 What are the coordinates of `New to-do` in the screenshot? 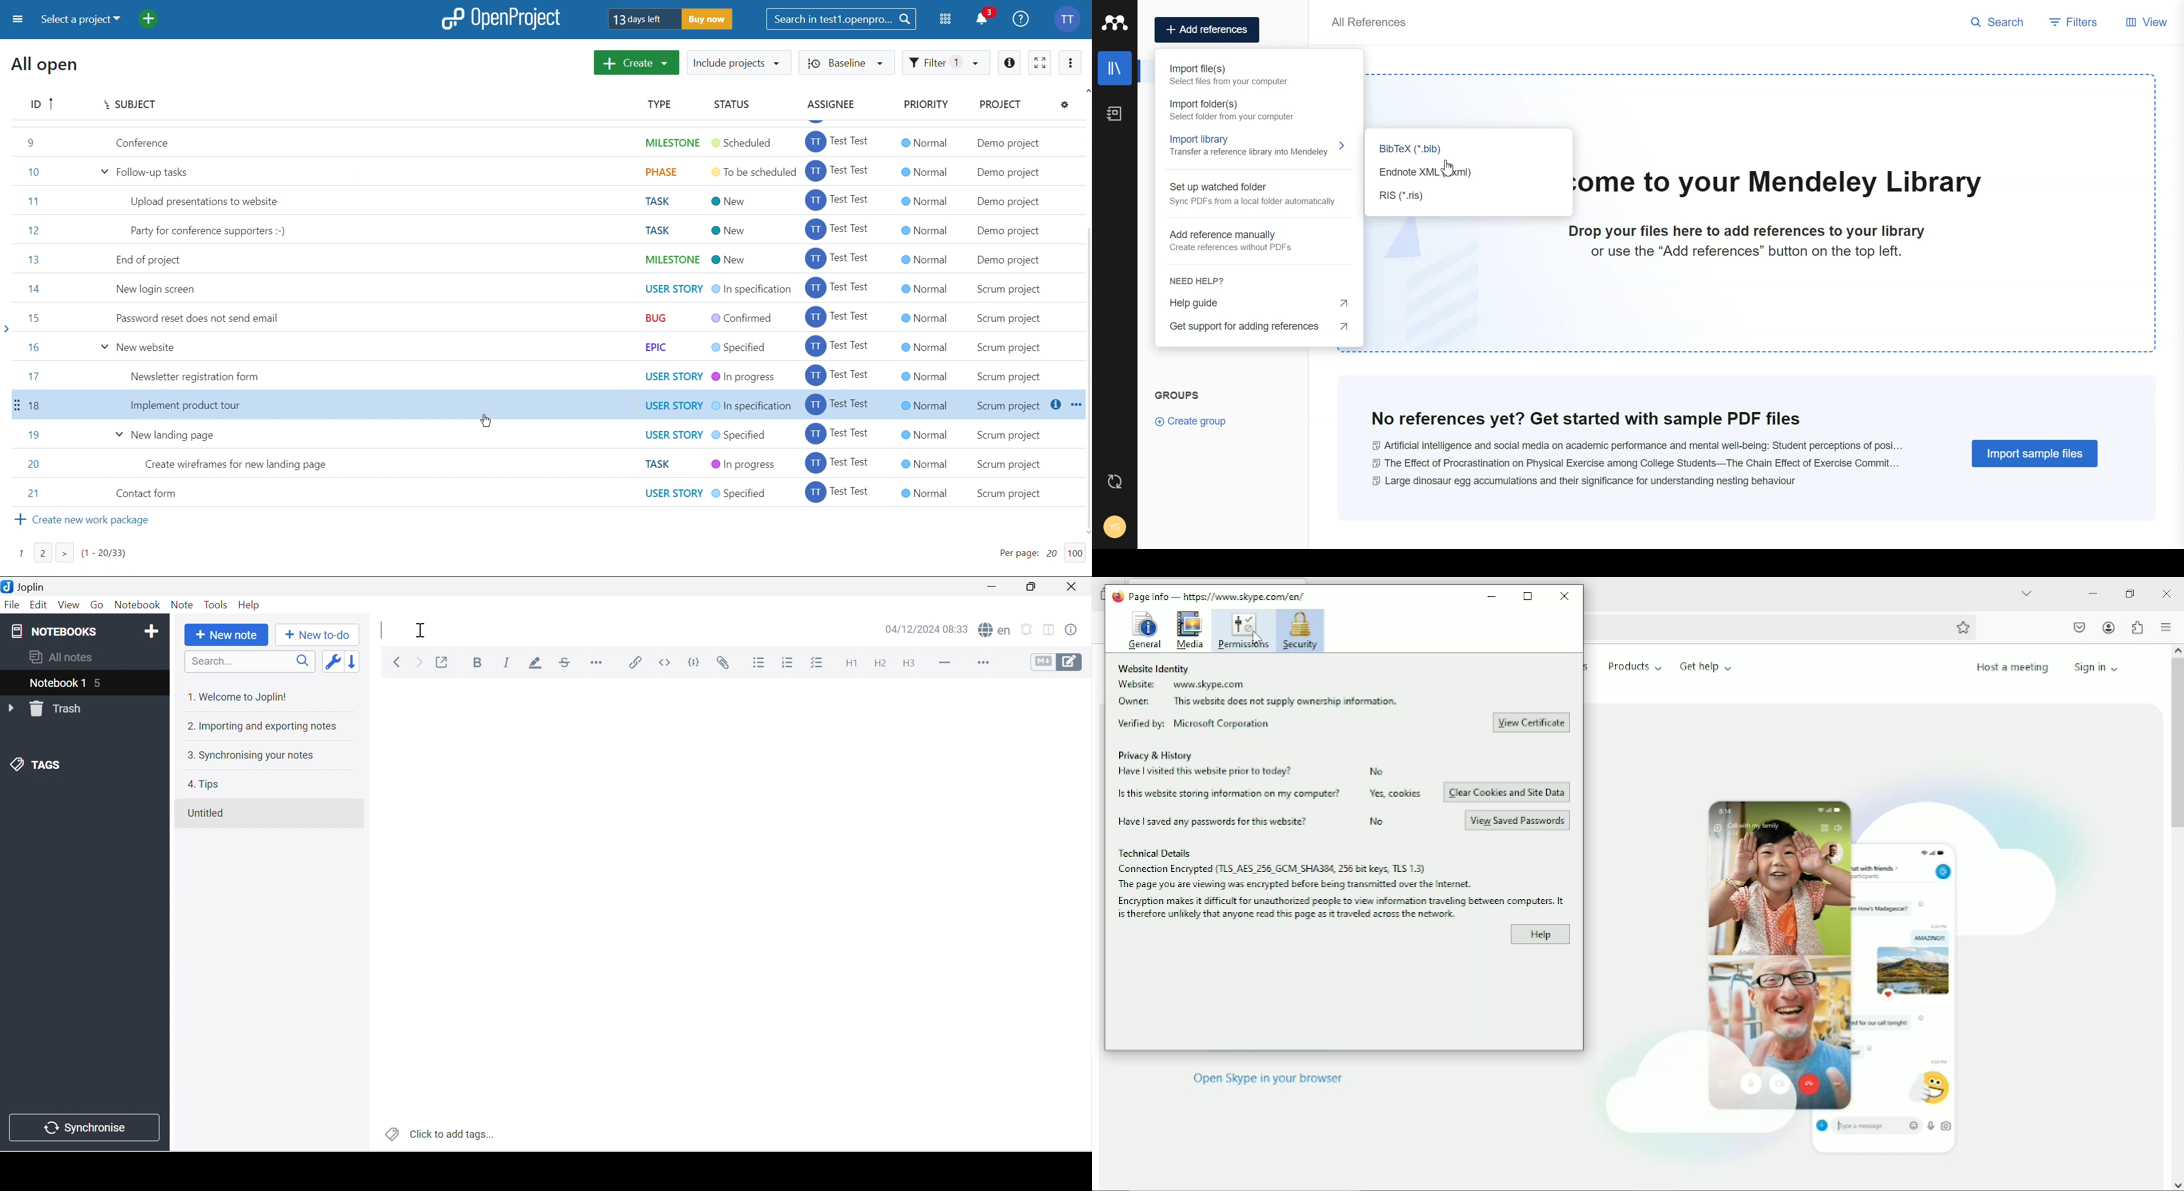 It's located at (321, 635).